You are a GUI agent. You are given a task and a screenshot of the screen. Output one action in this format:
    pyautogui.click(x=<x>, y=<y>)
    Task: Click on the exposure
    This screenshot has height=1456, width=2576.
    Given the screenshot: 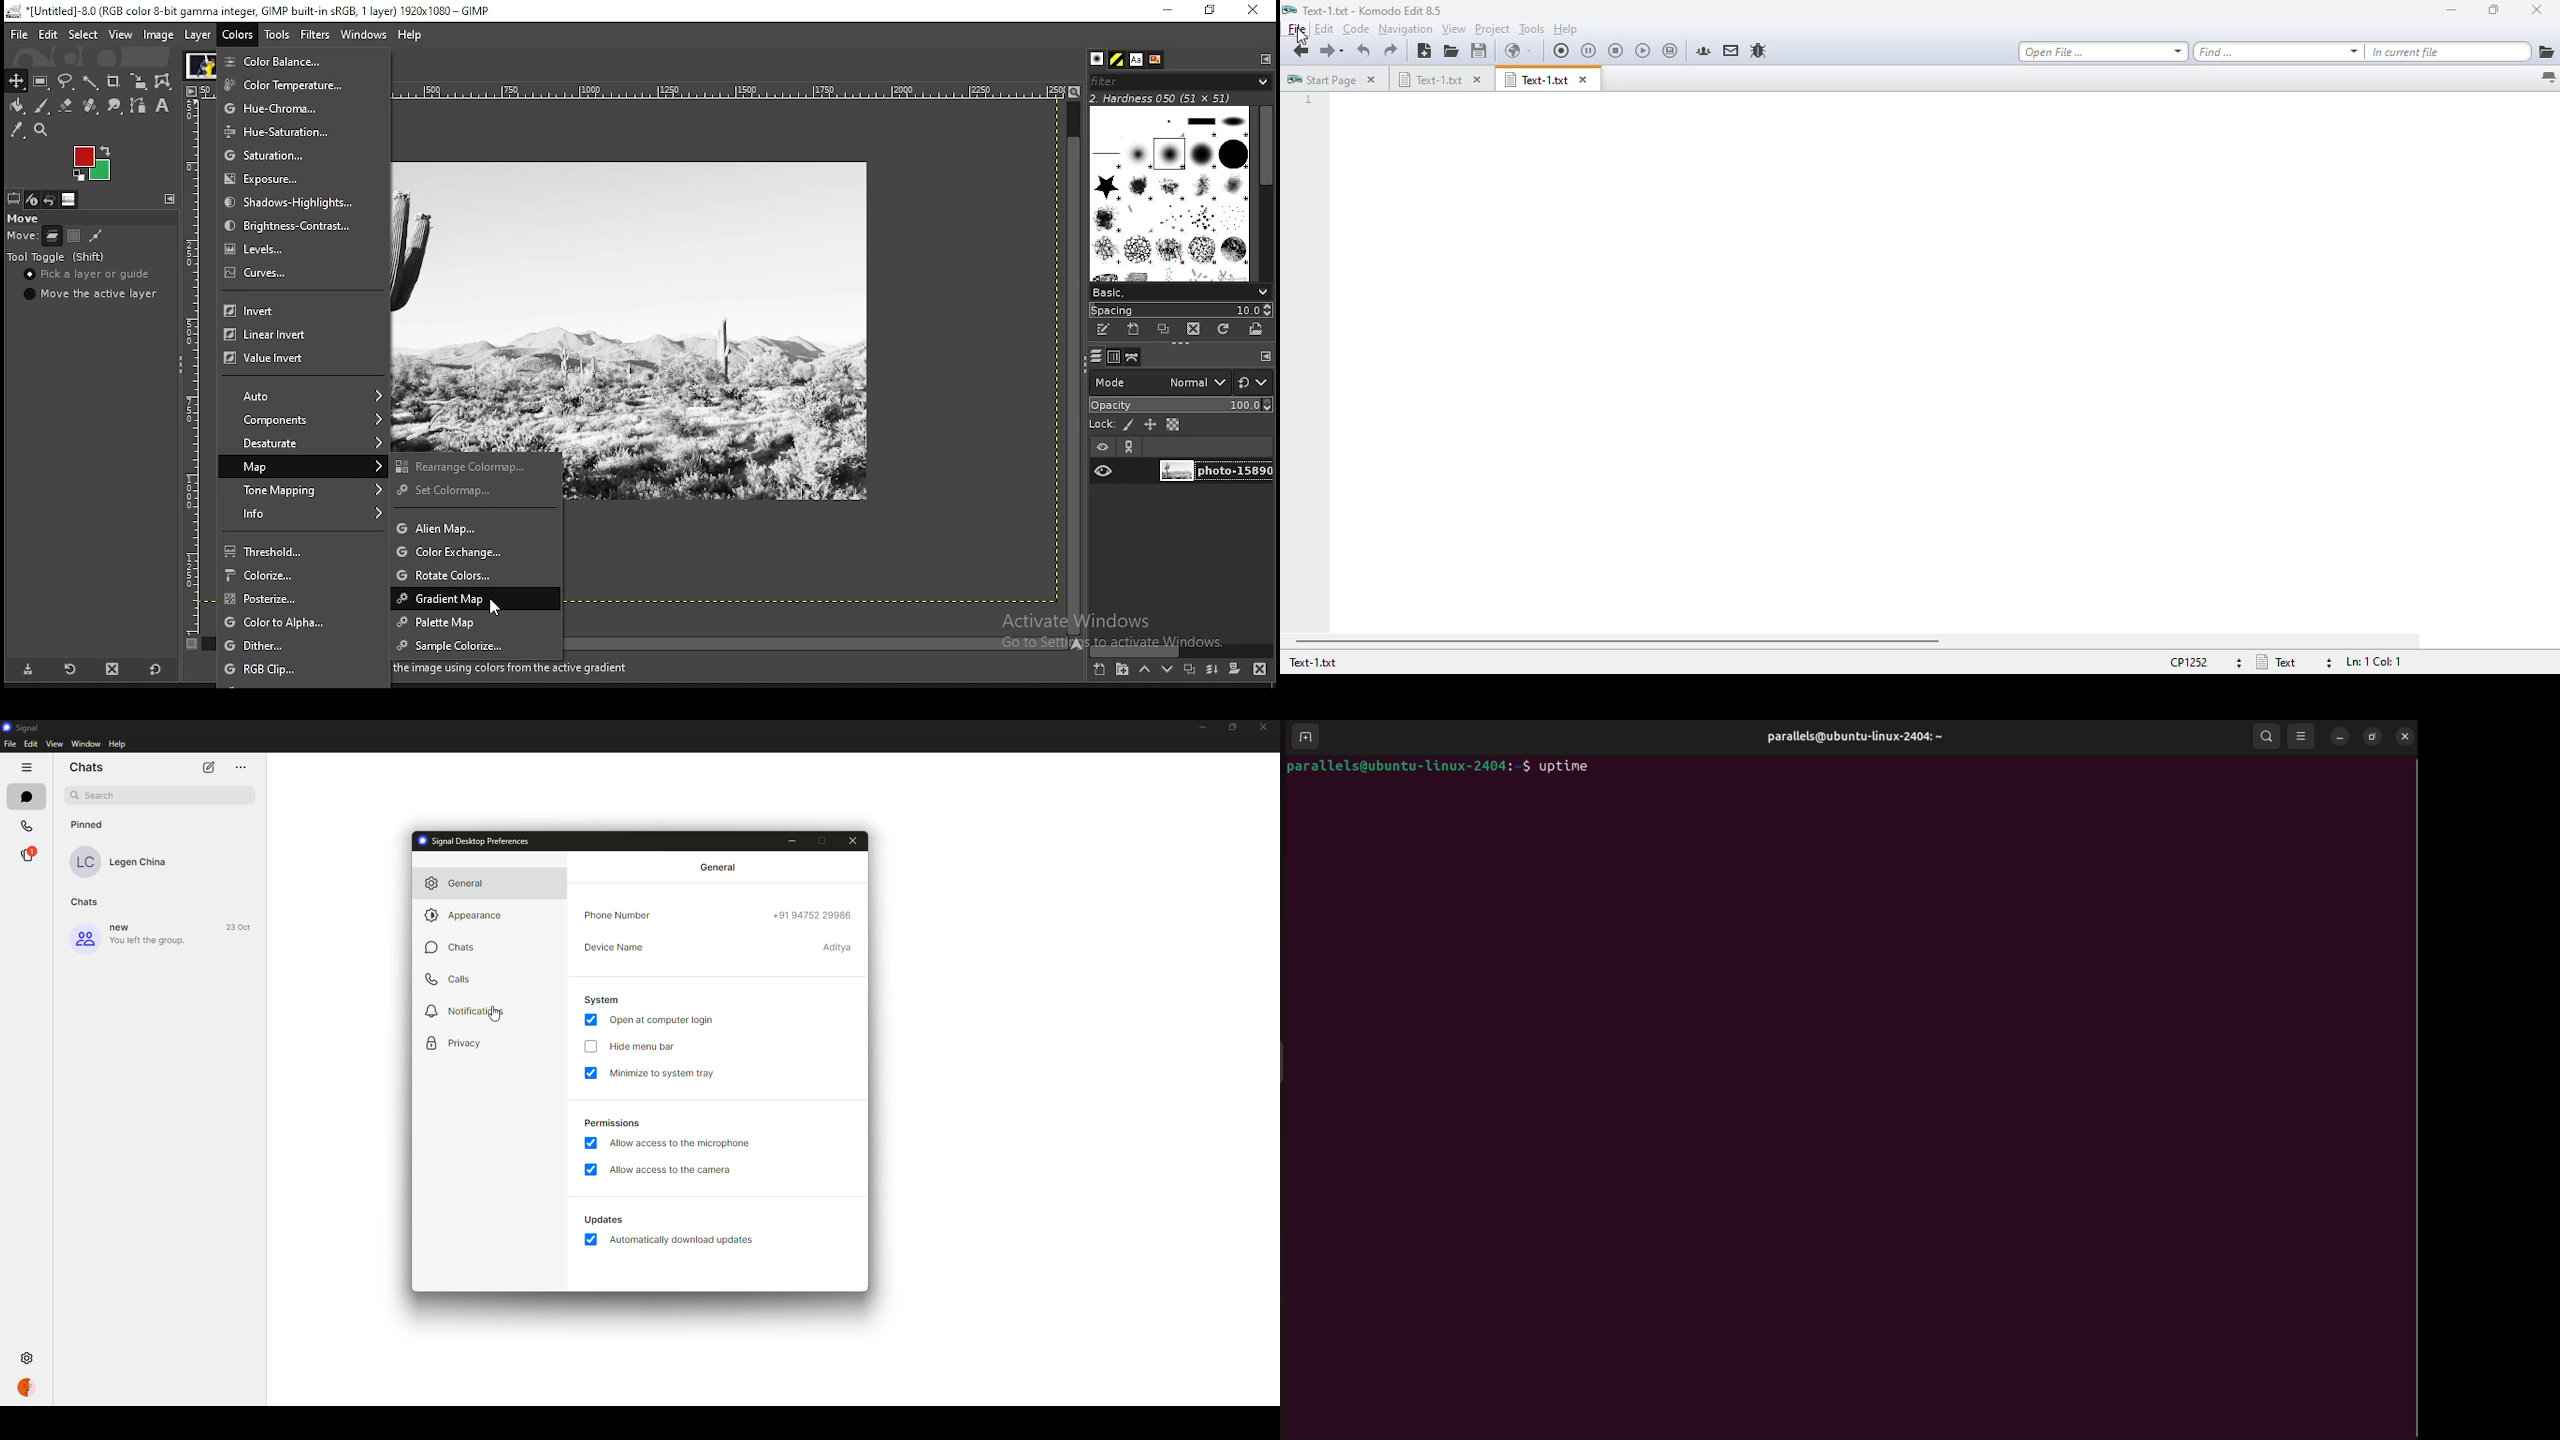 What is the action you would take?
    pyautogui.click(x=292, y=179)
    